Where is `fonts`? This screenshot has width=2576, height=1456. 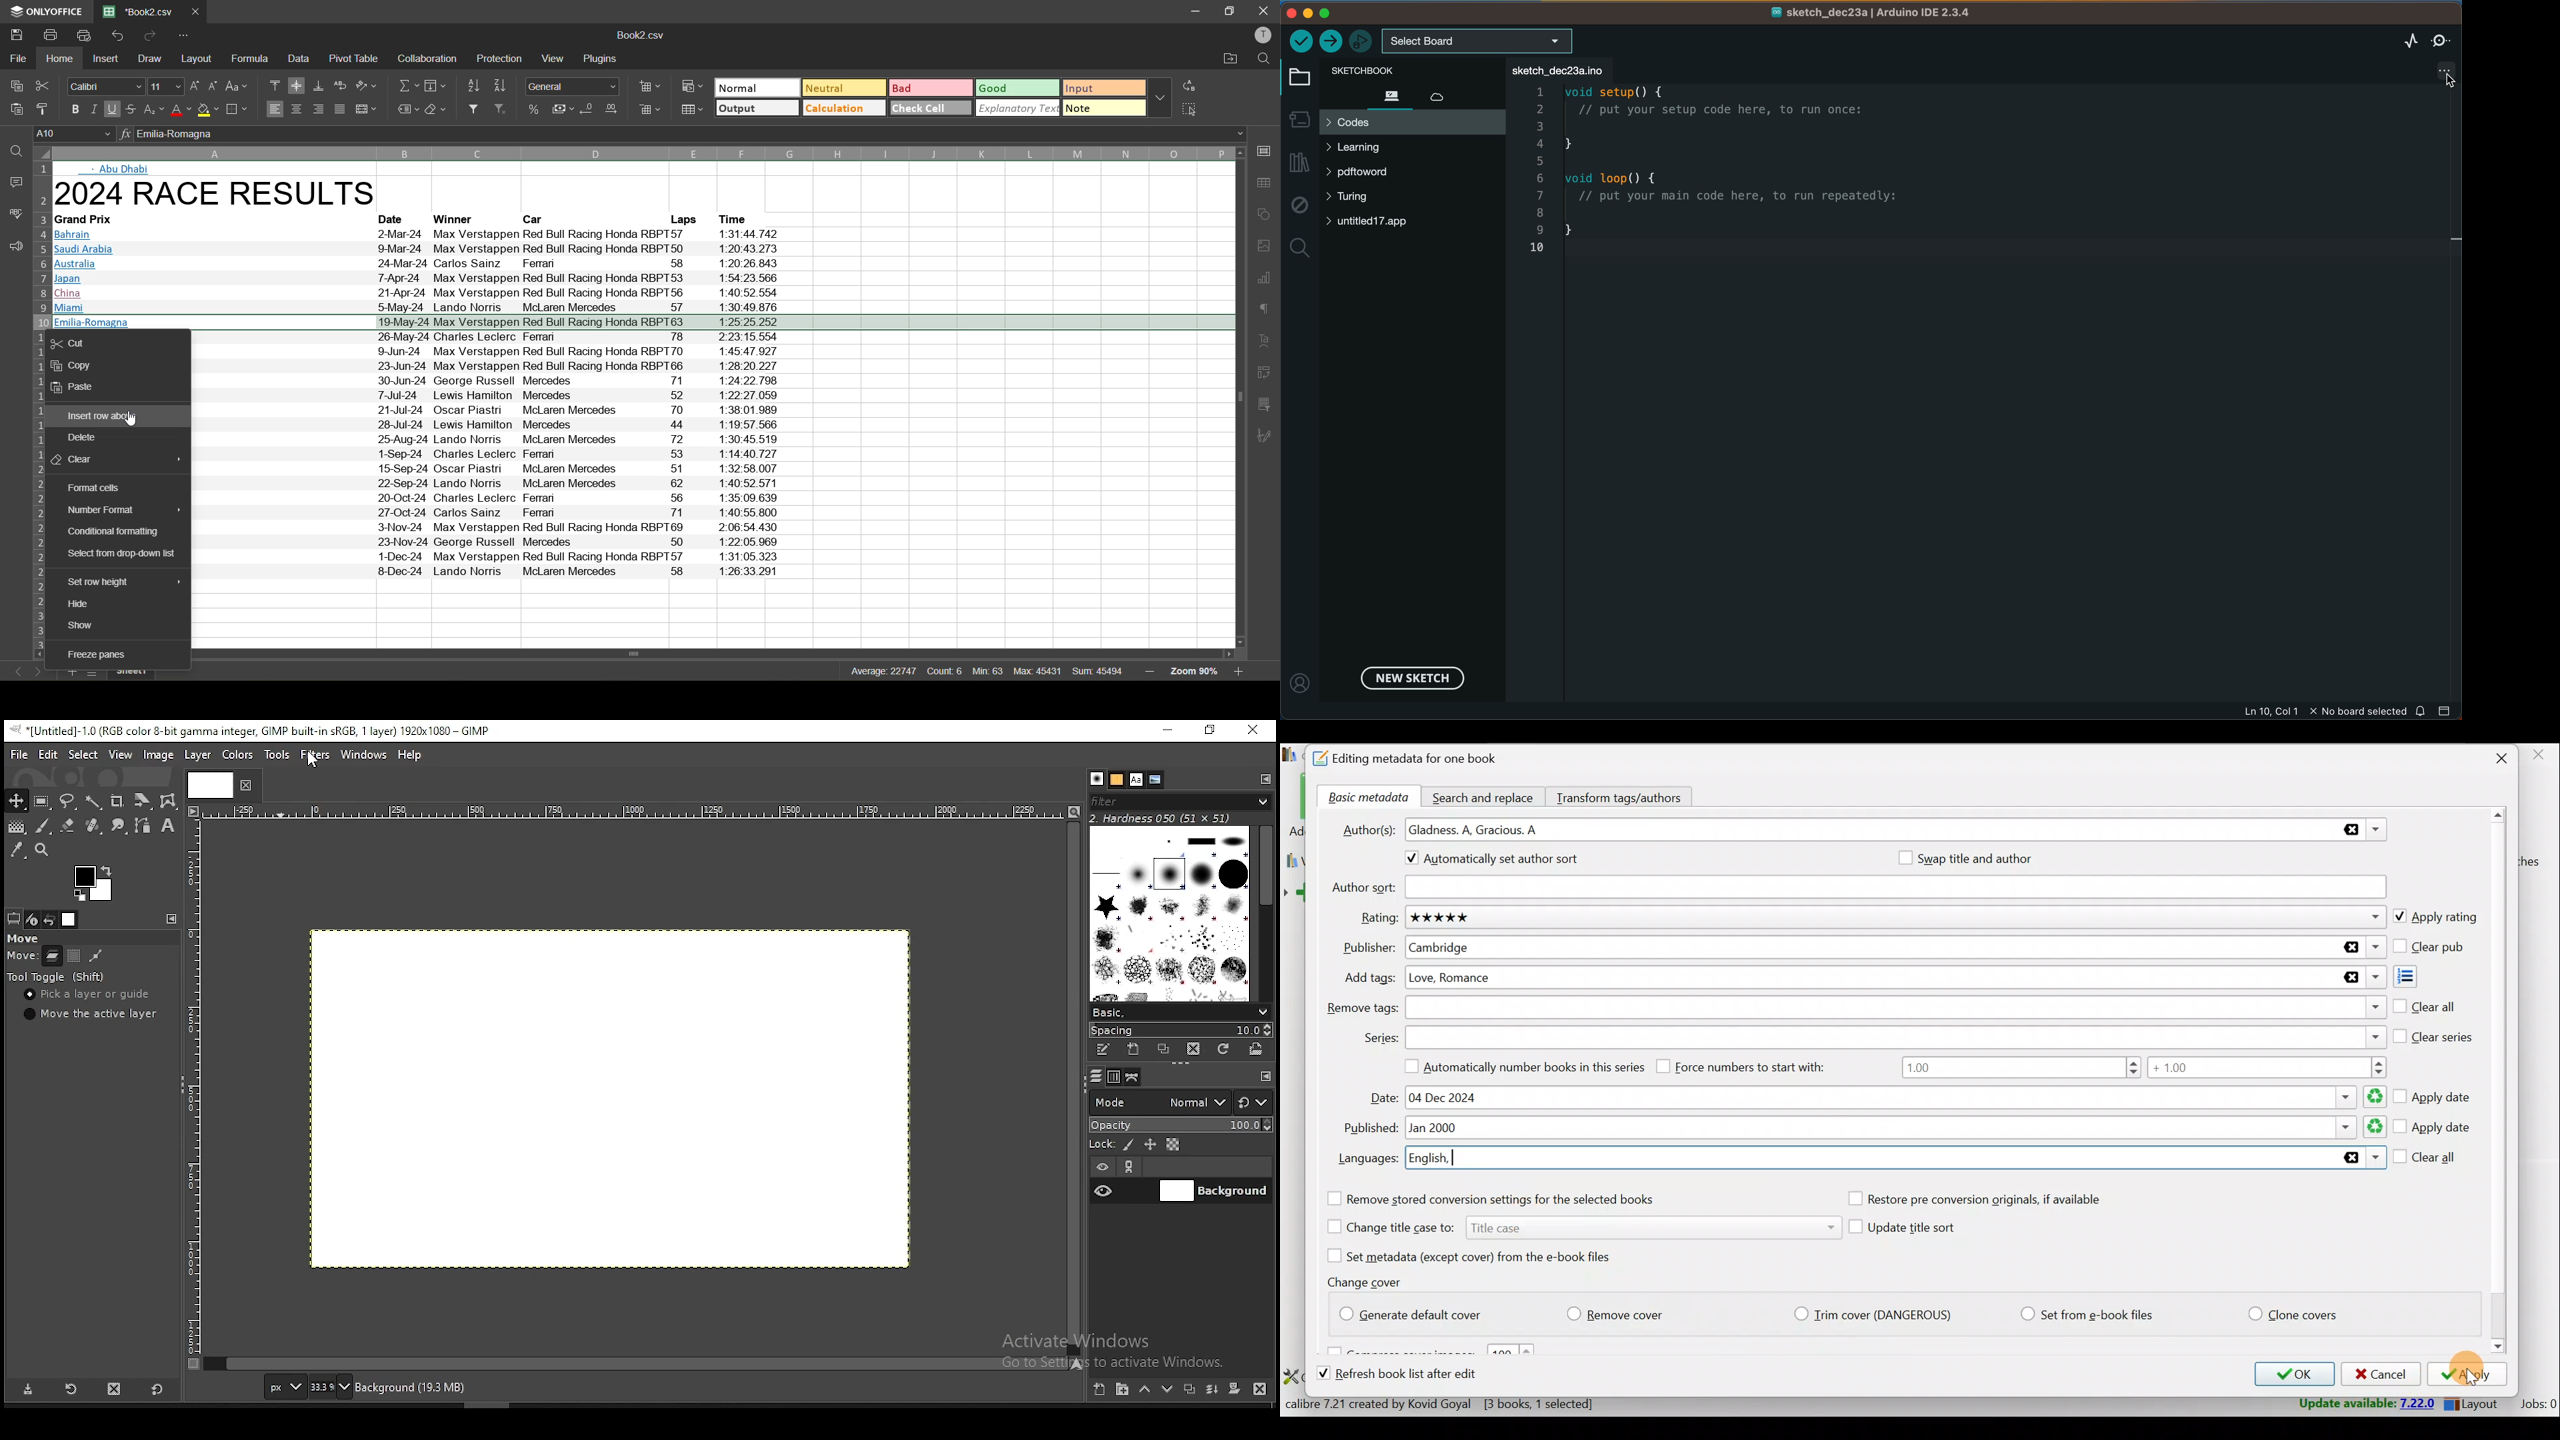
fonts is located at coordinates (1136, 779).